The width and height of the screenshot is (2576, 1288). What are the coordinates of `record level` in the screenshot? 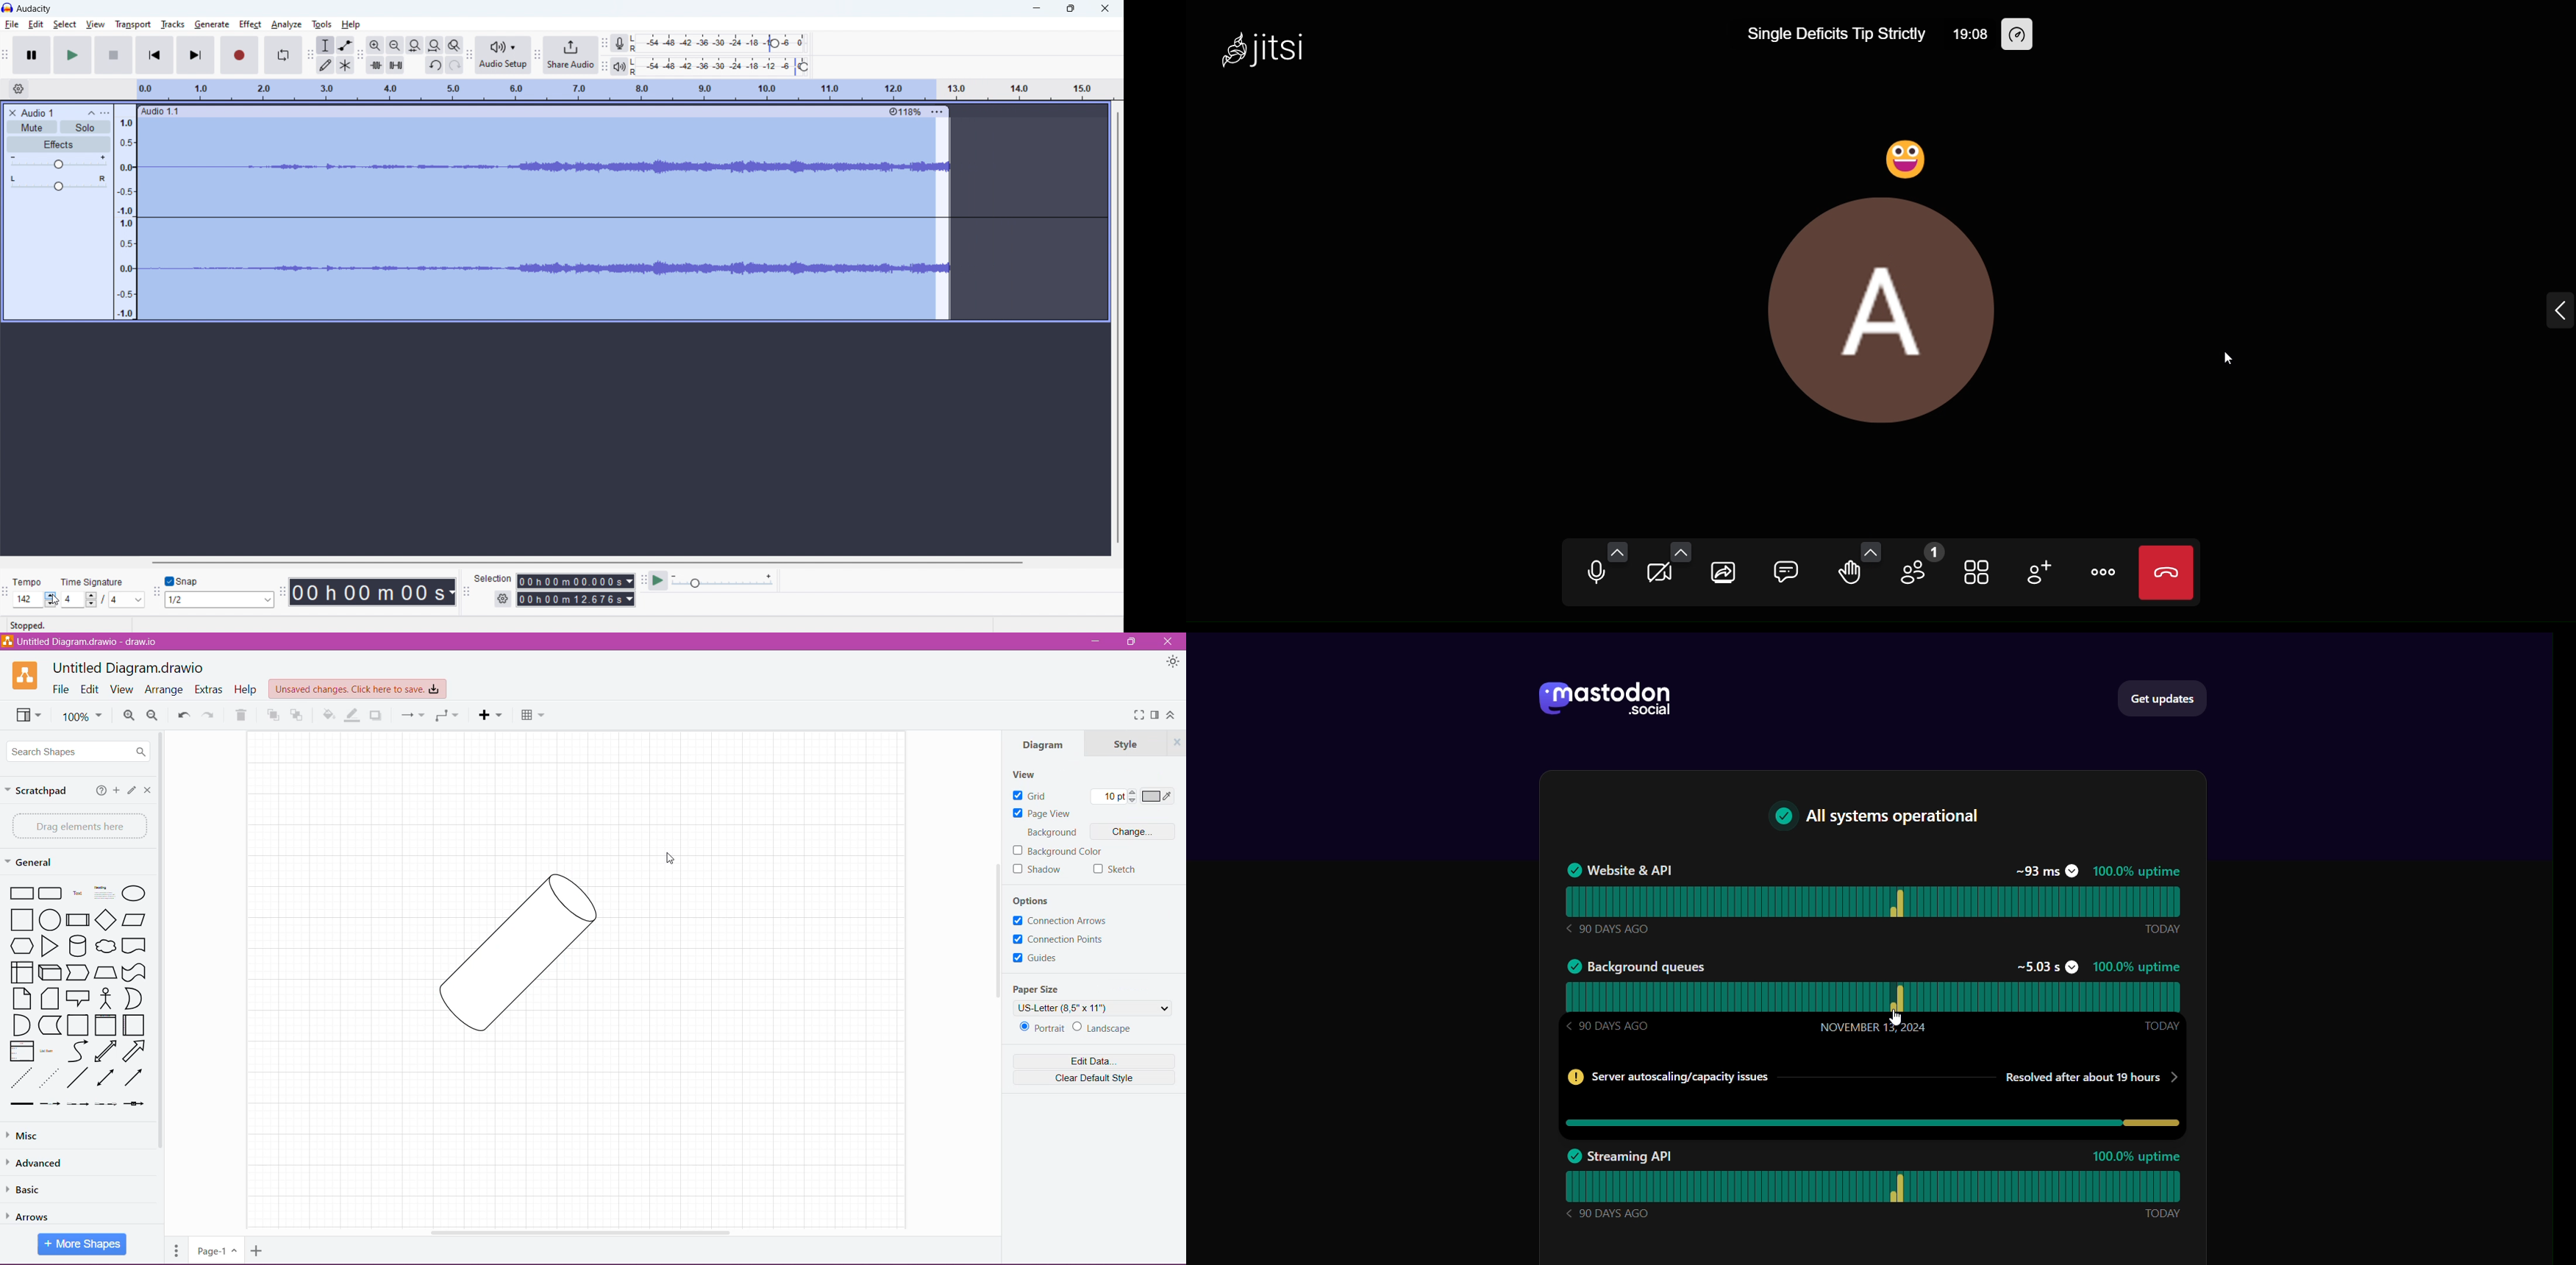 It's located at (734, 66).